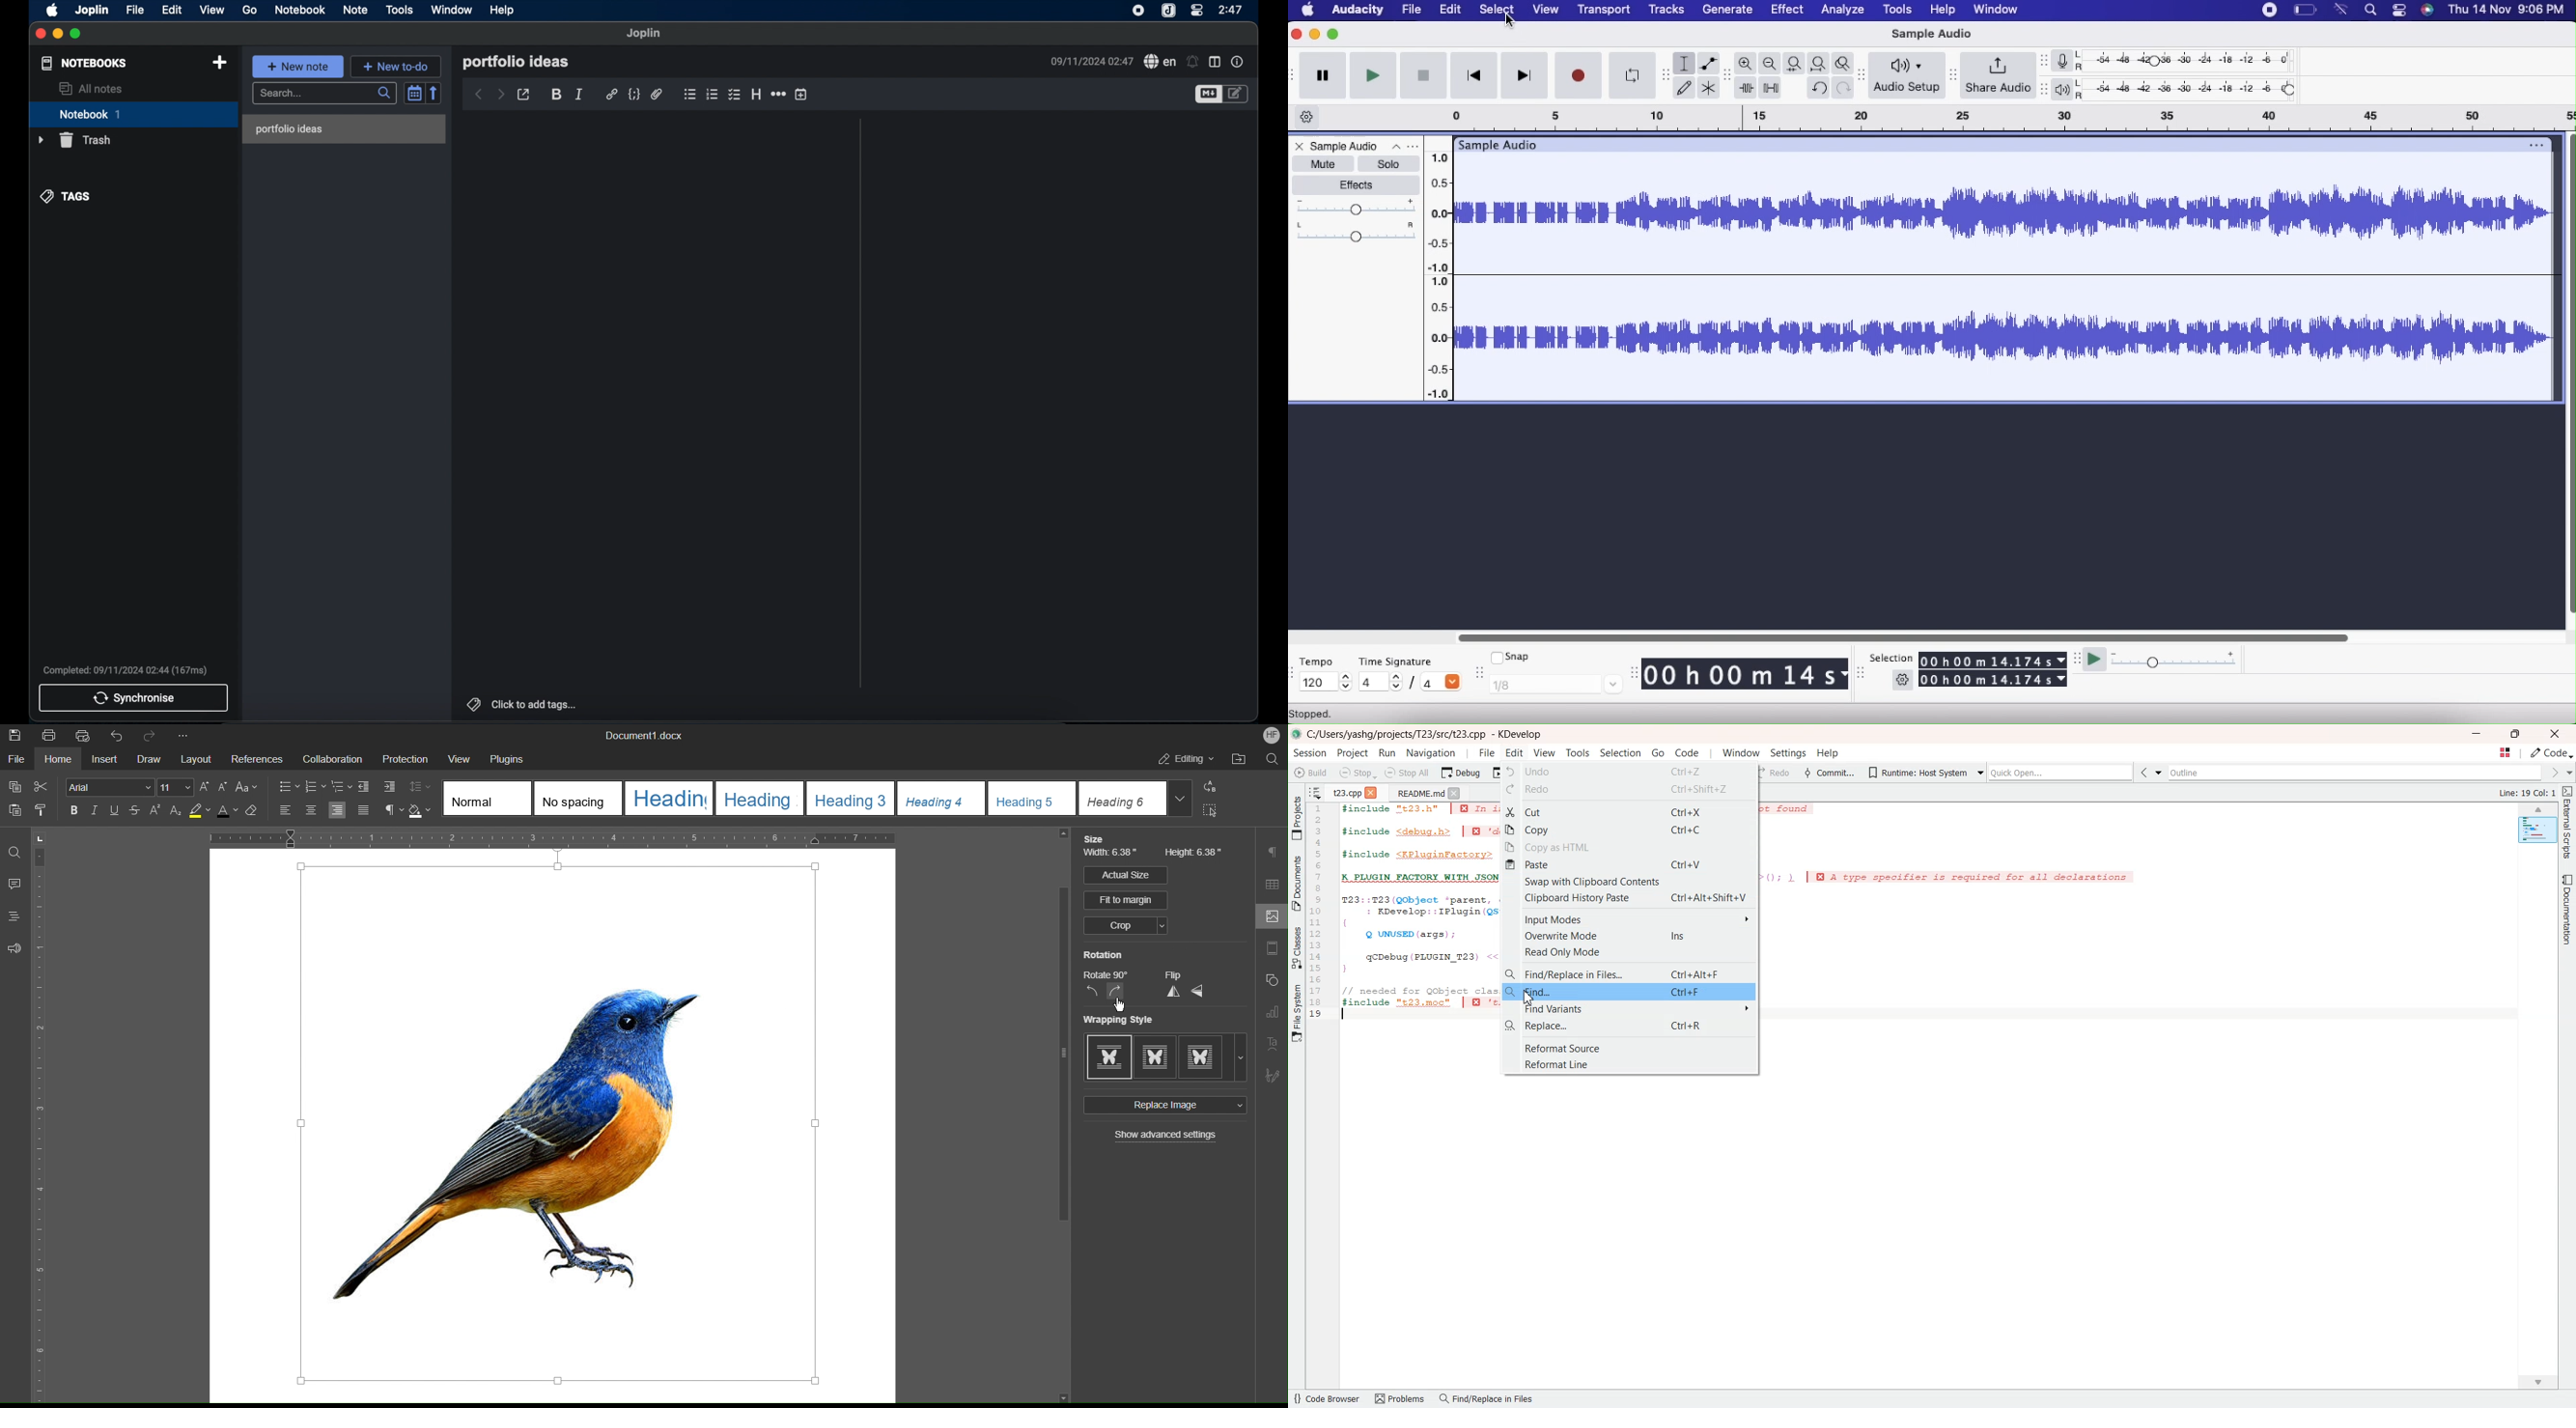 This screenshot has height=1428, width=2576. I want to click on joplin, so click(93, 11).